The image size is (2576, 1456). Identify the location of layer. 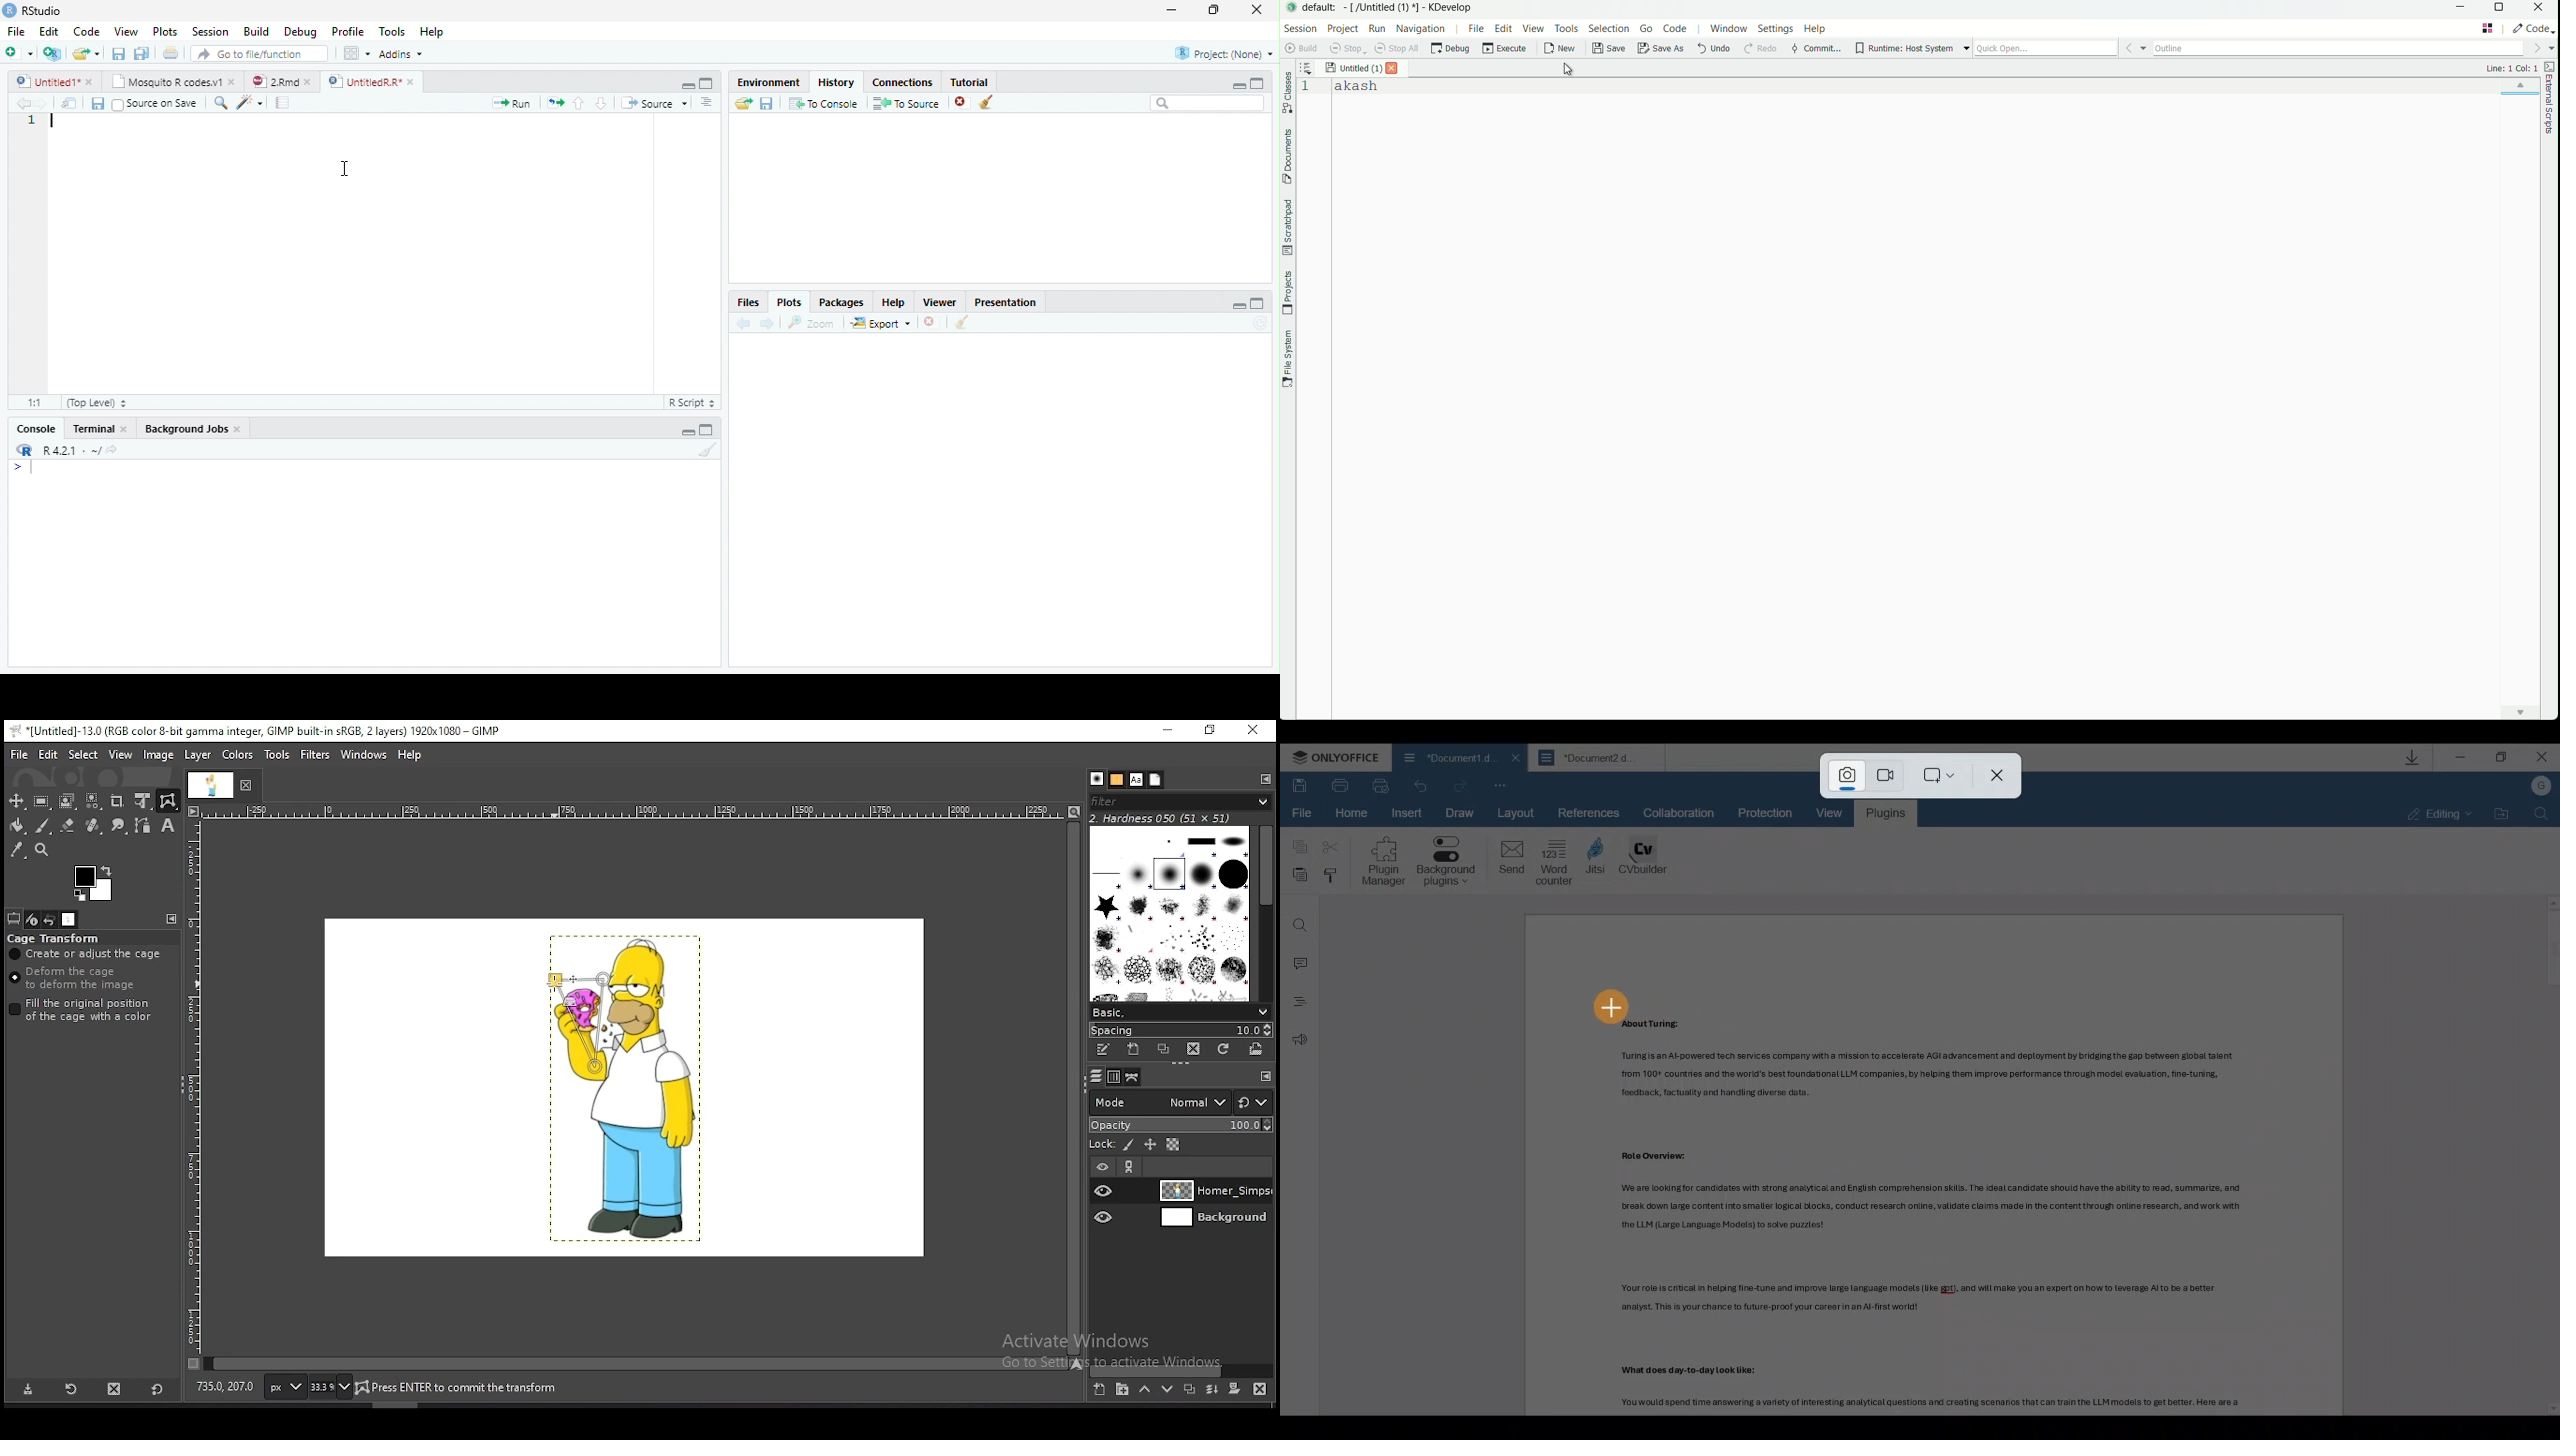
(1213, 1191).